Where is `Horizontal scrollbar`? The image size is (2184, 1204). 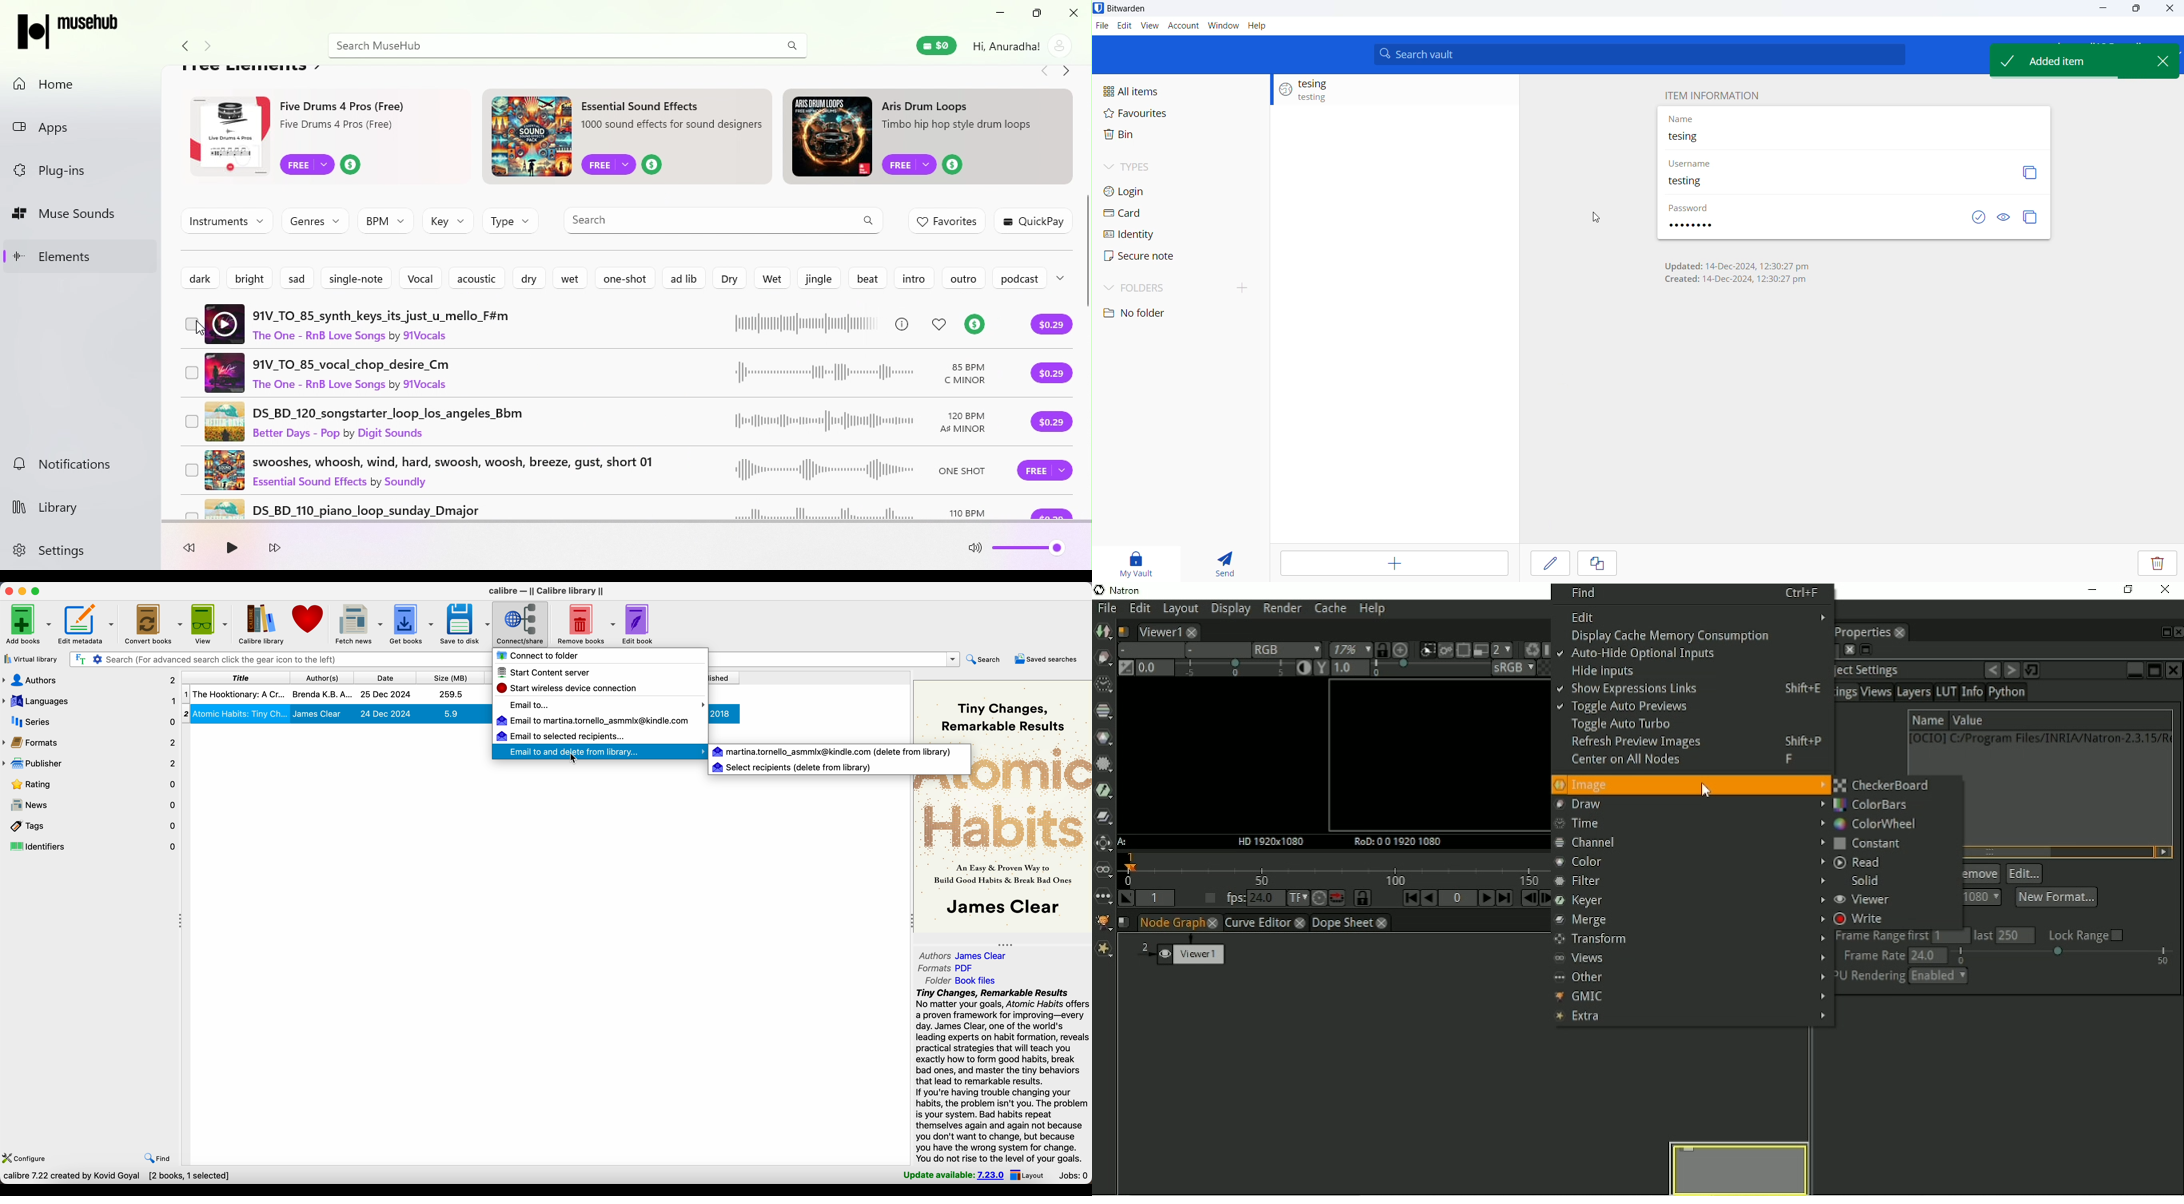 Horizontal scrollbar is located at coordinates (2005, 852).